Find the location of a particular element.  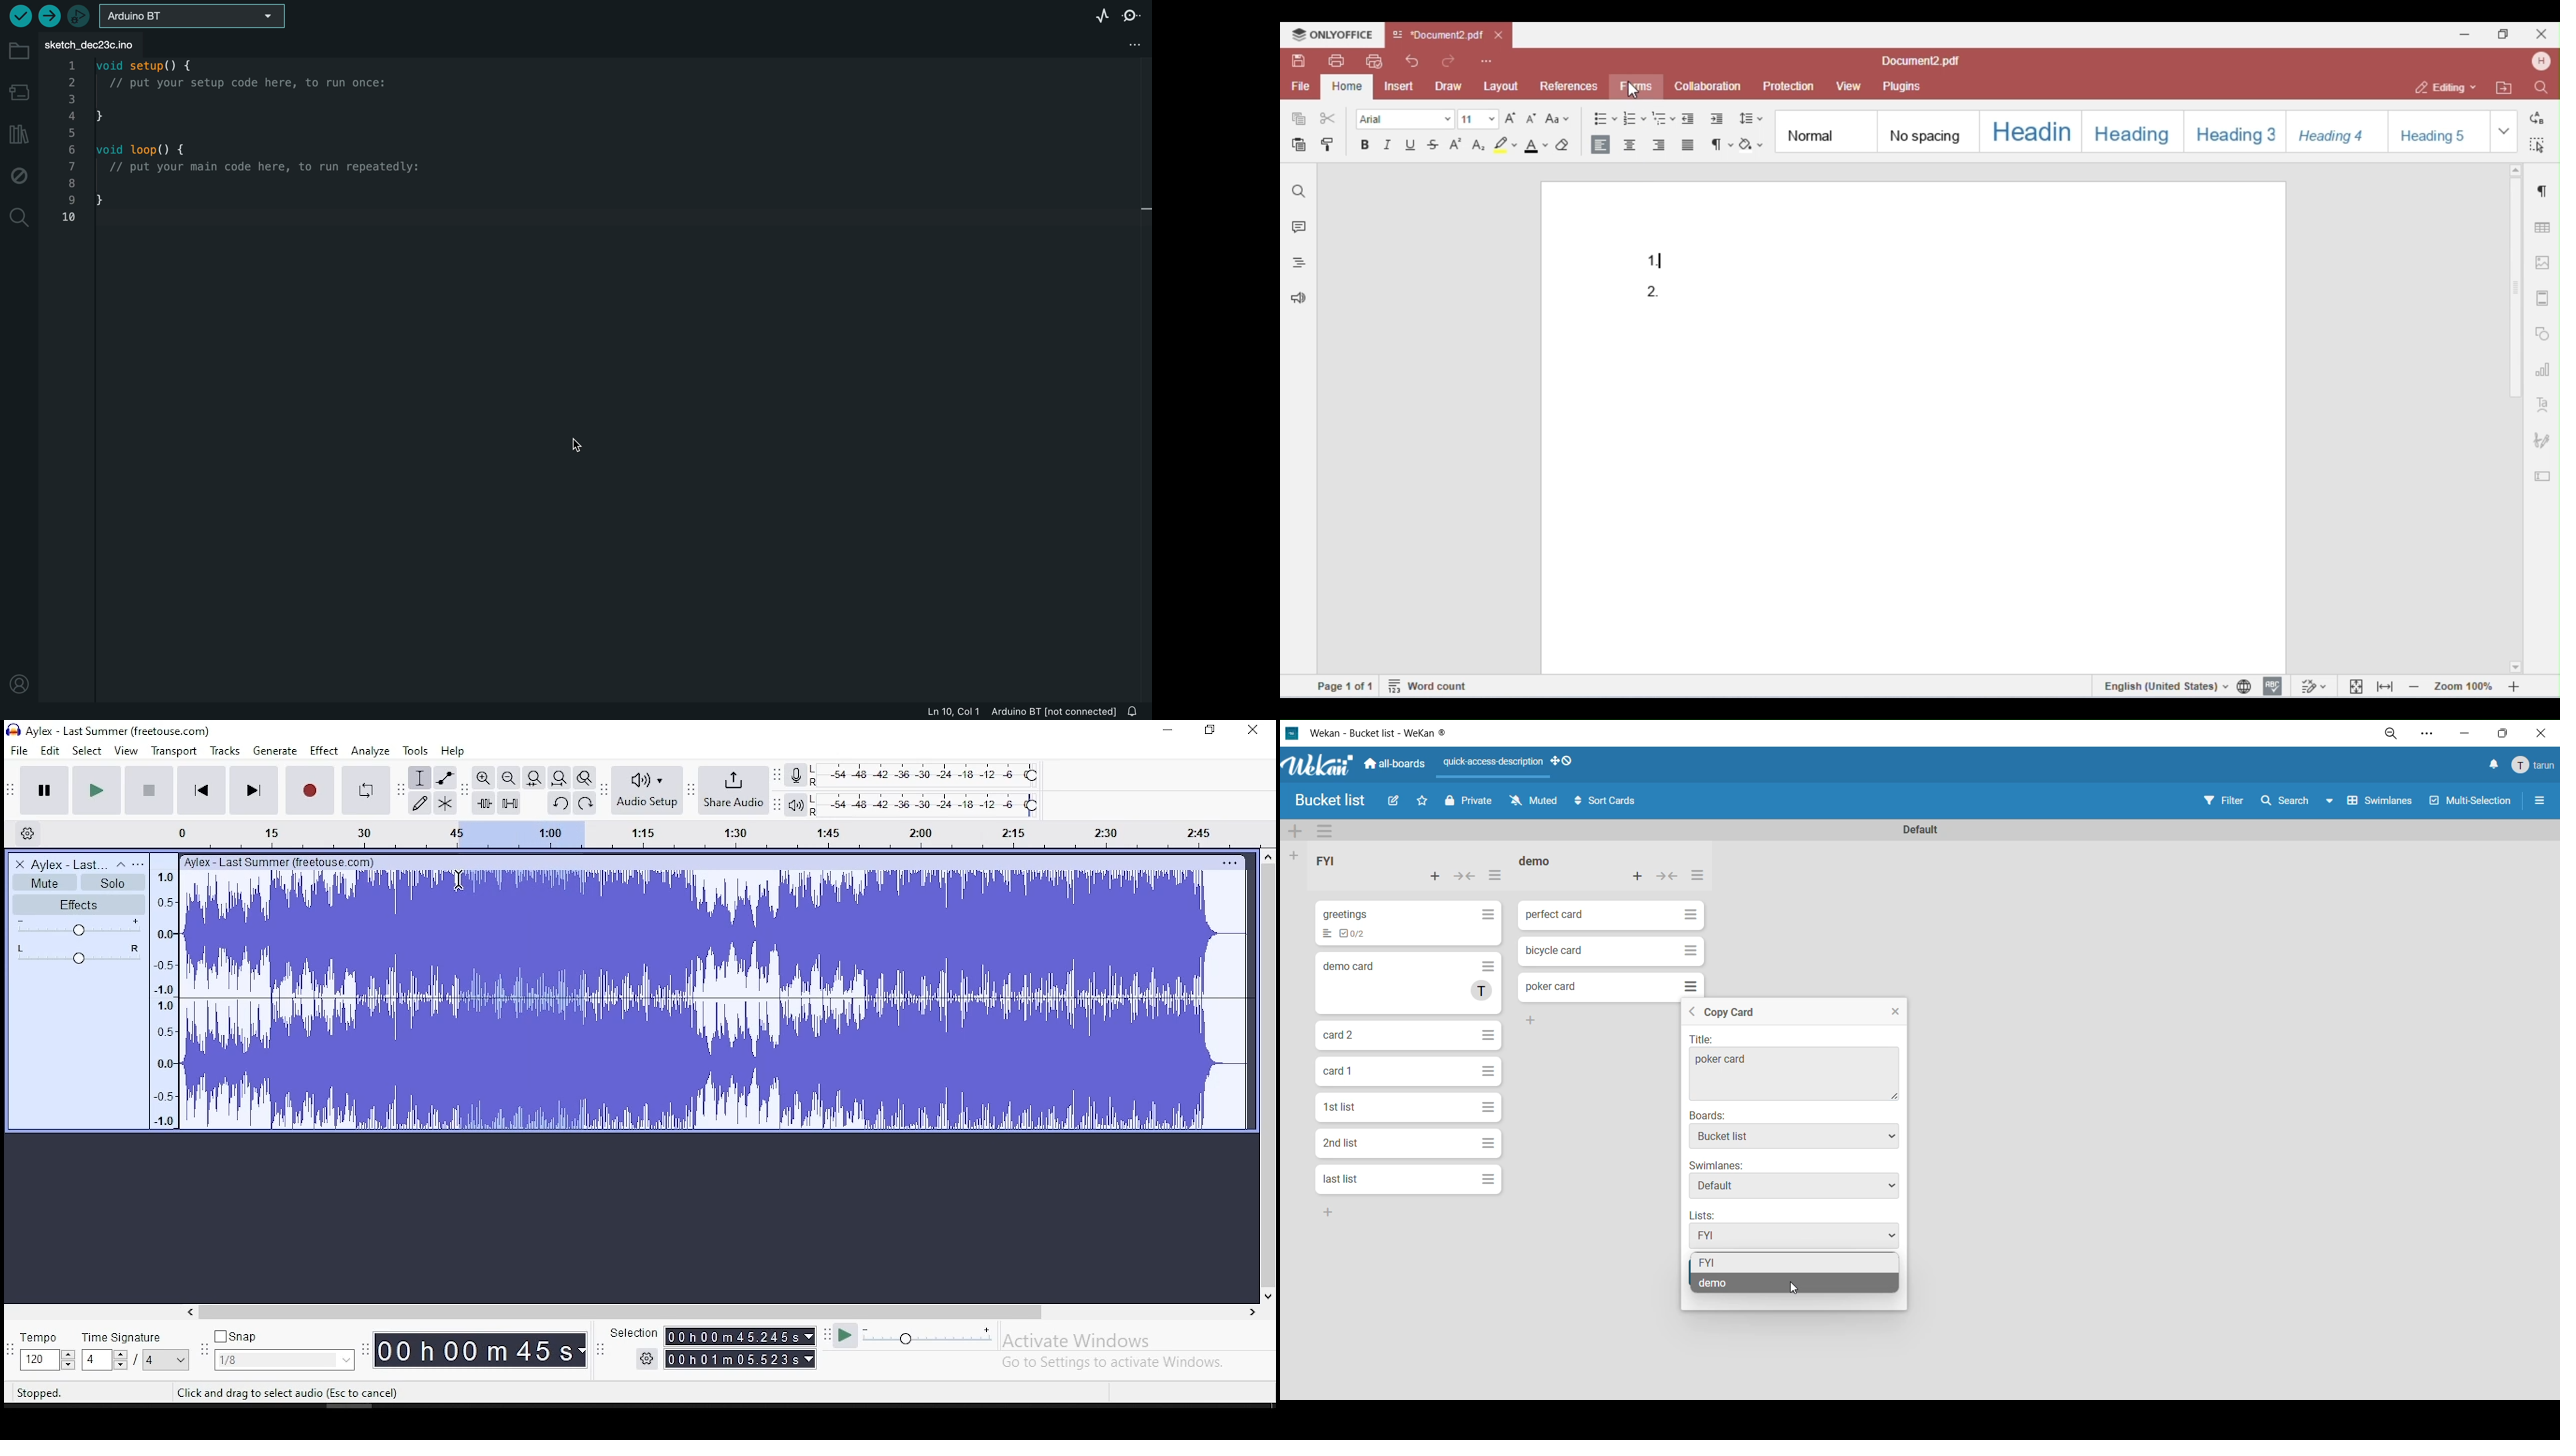

List is located at coordinates (1323, 934).